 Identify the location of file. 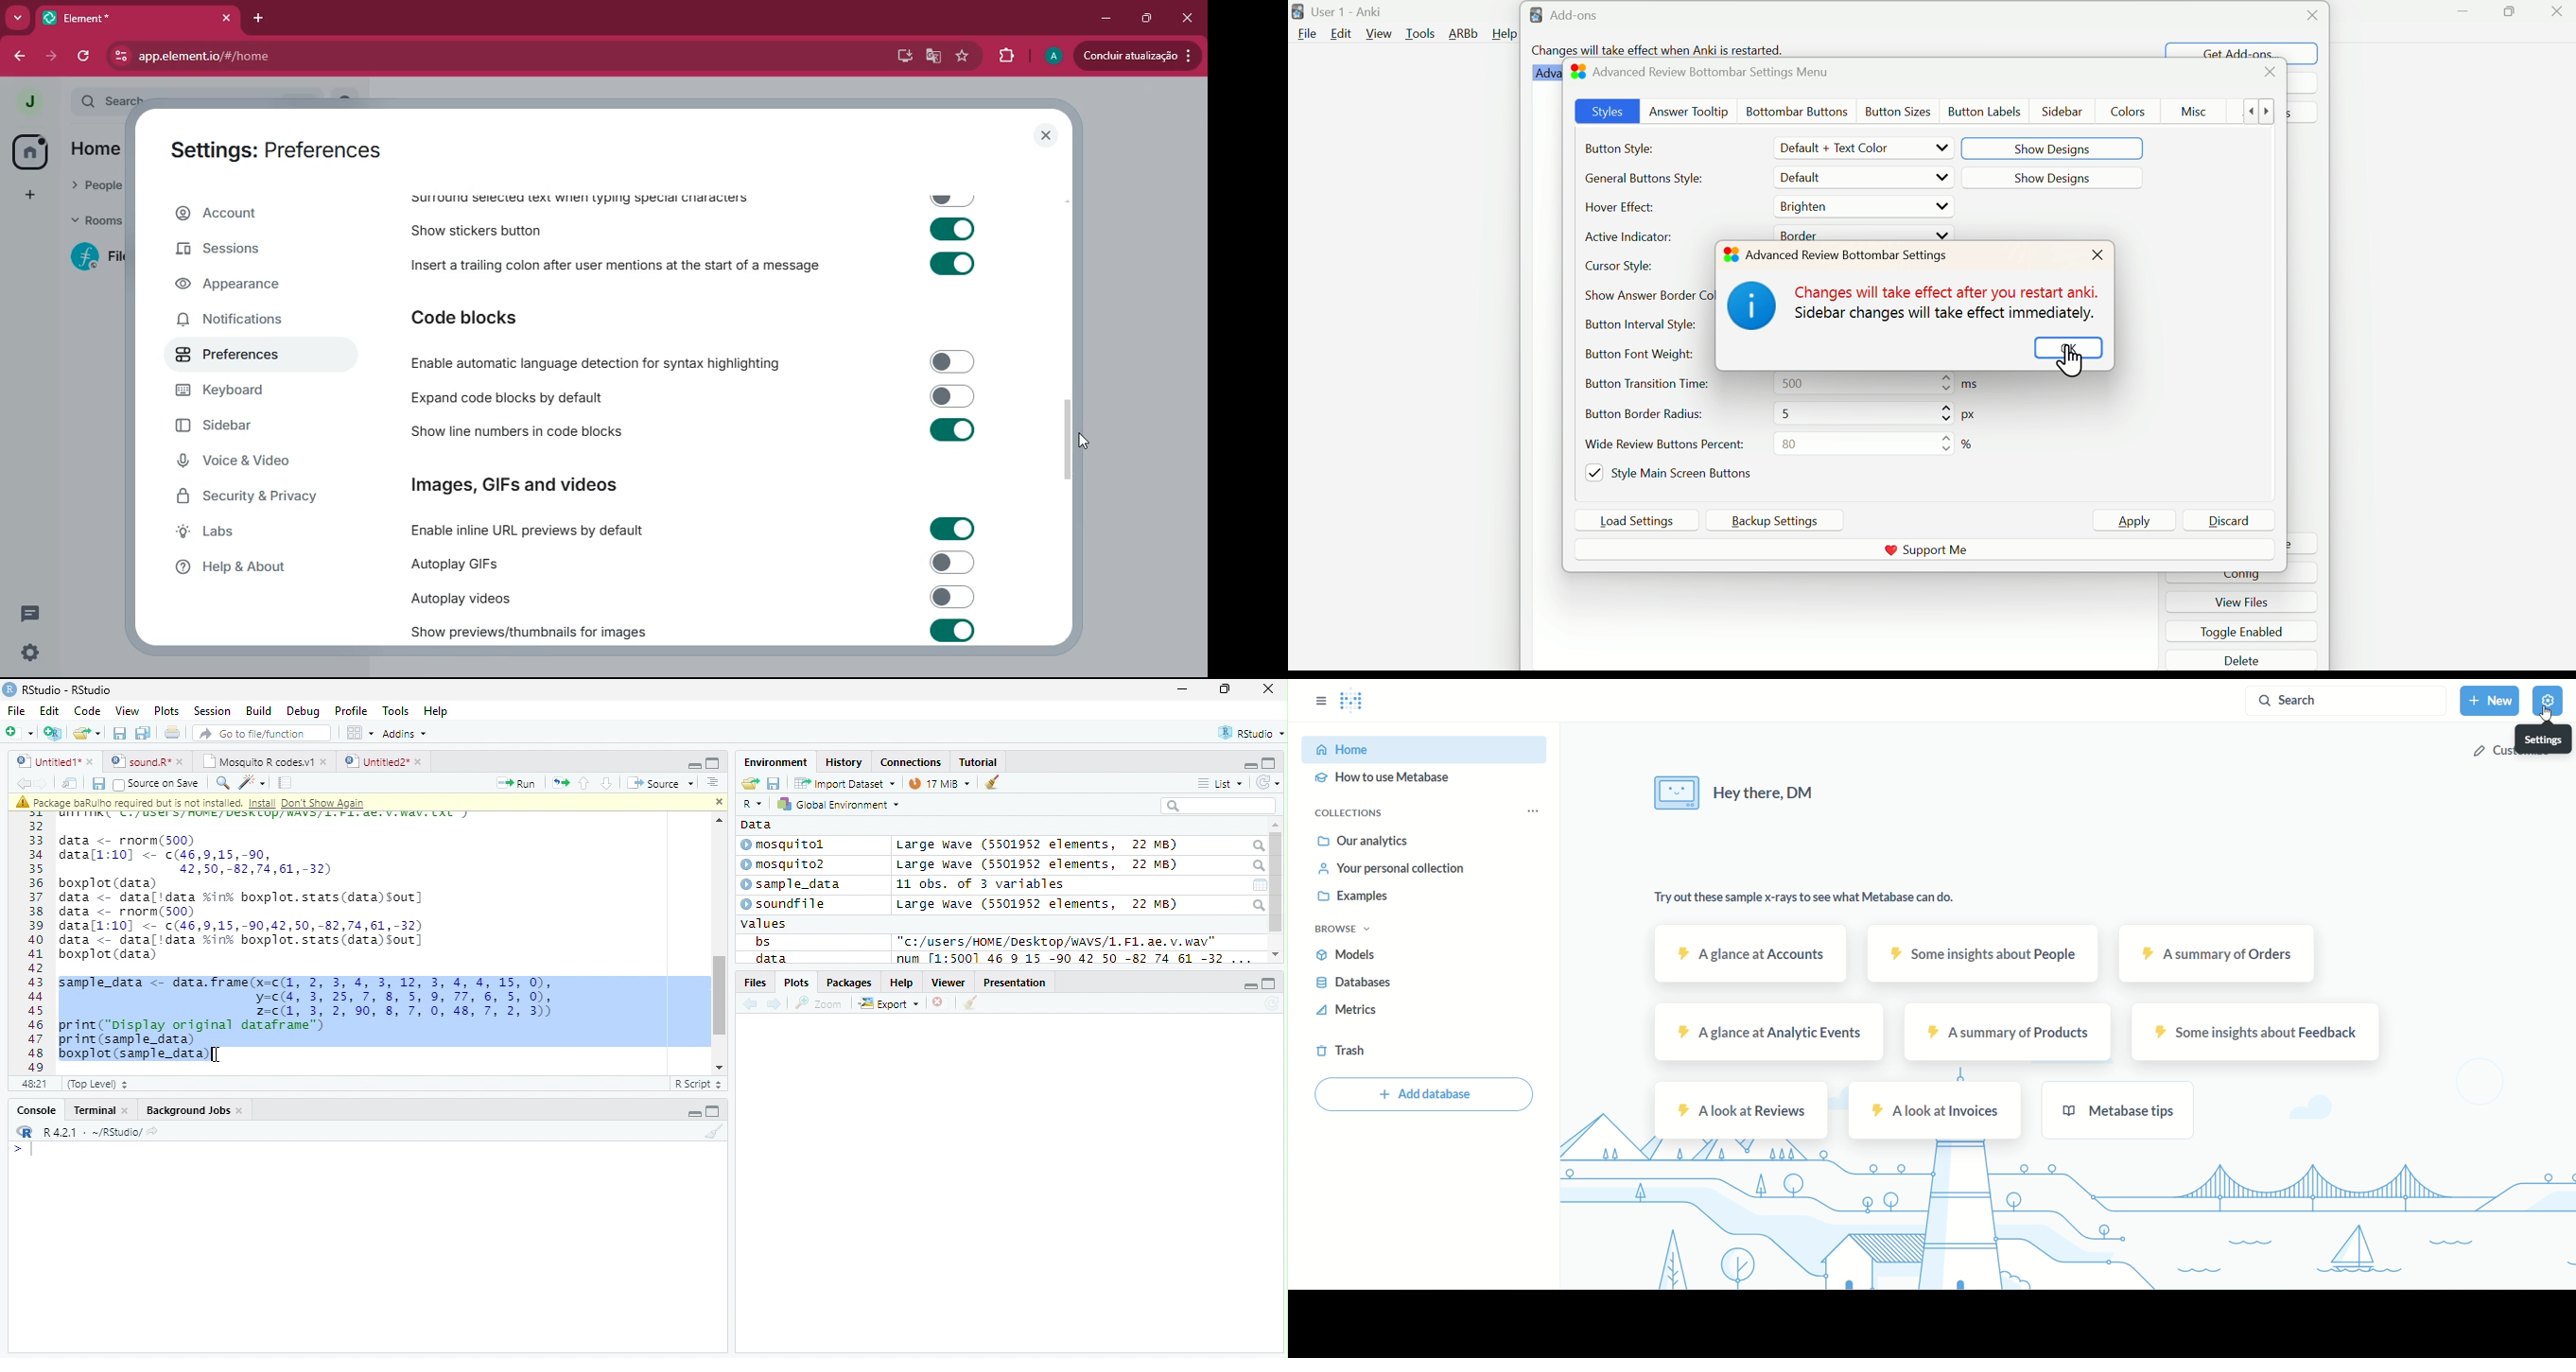
(1304, 37).